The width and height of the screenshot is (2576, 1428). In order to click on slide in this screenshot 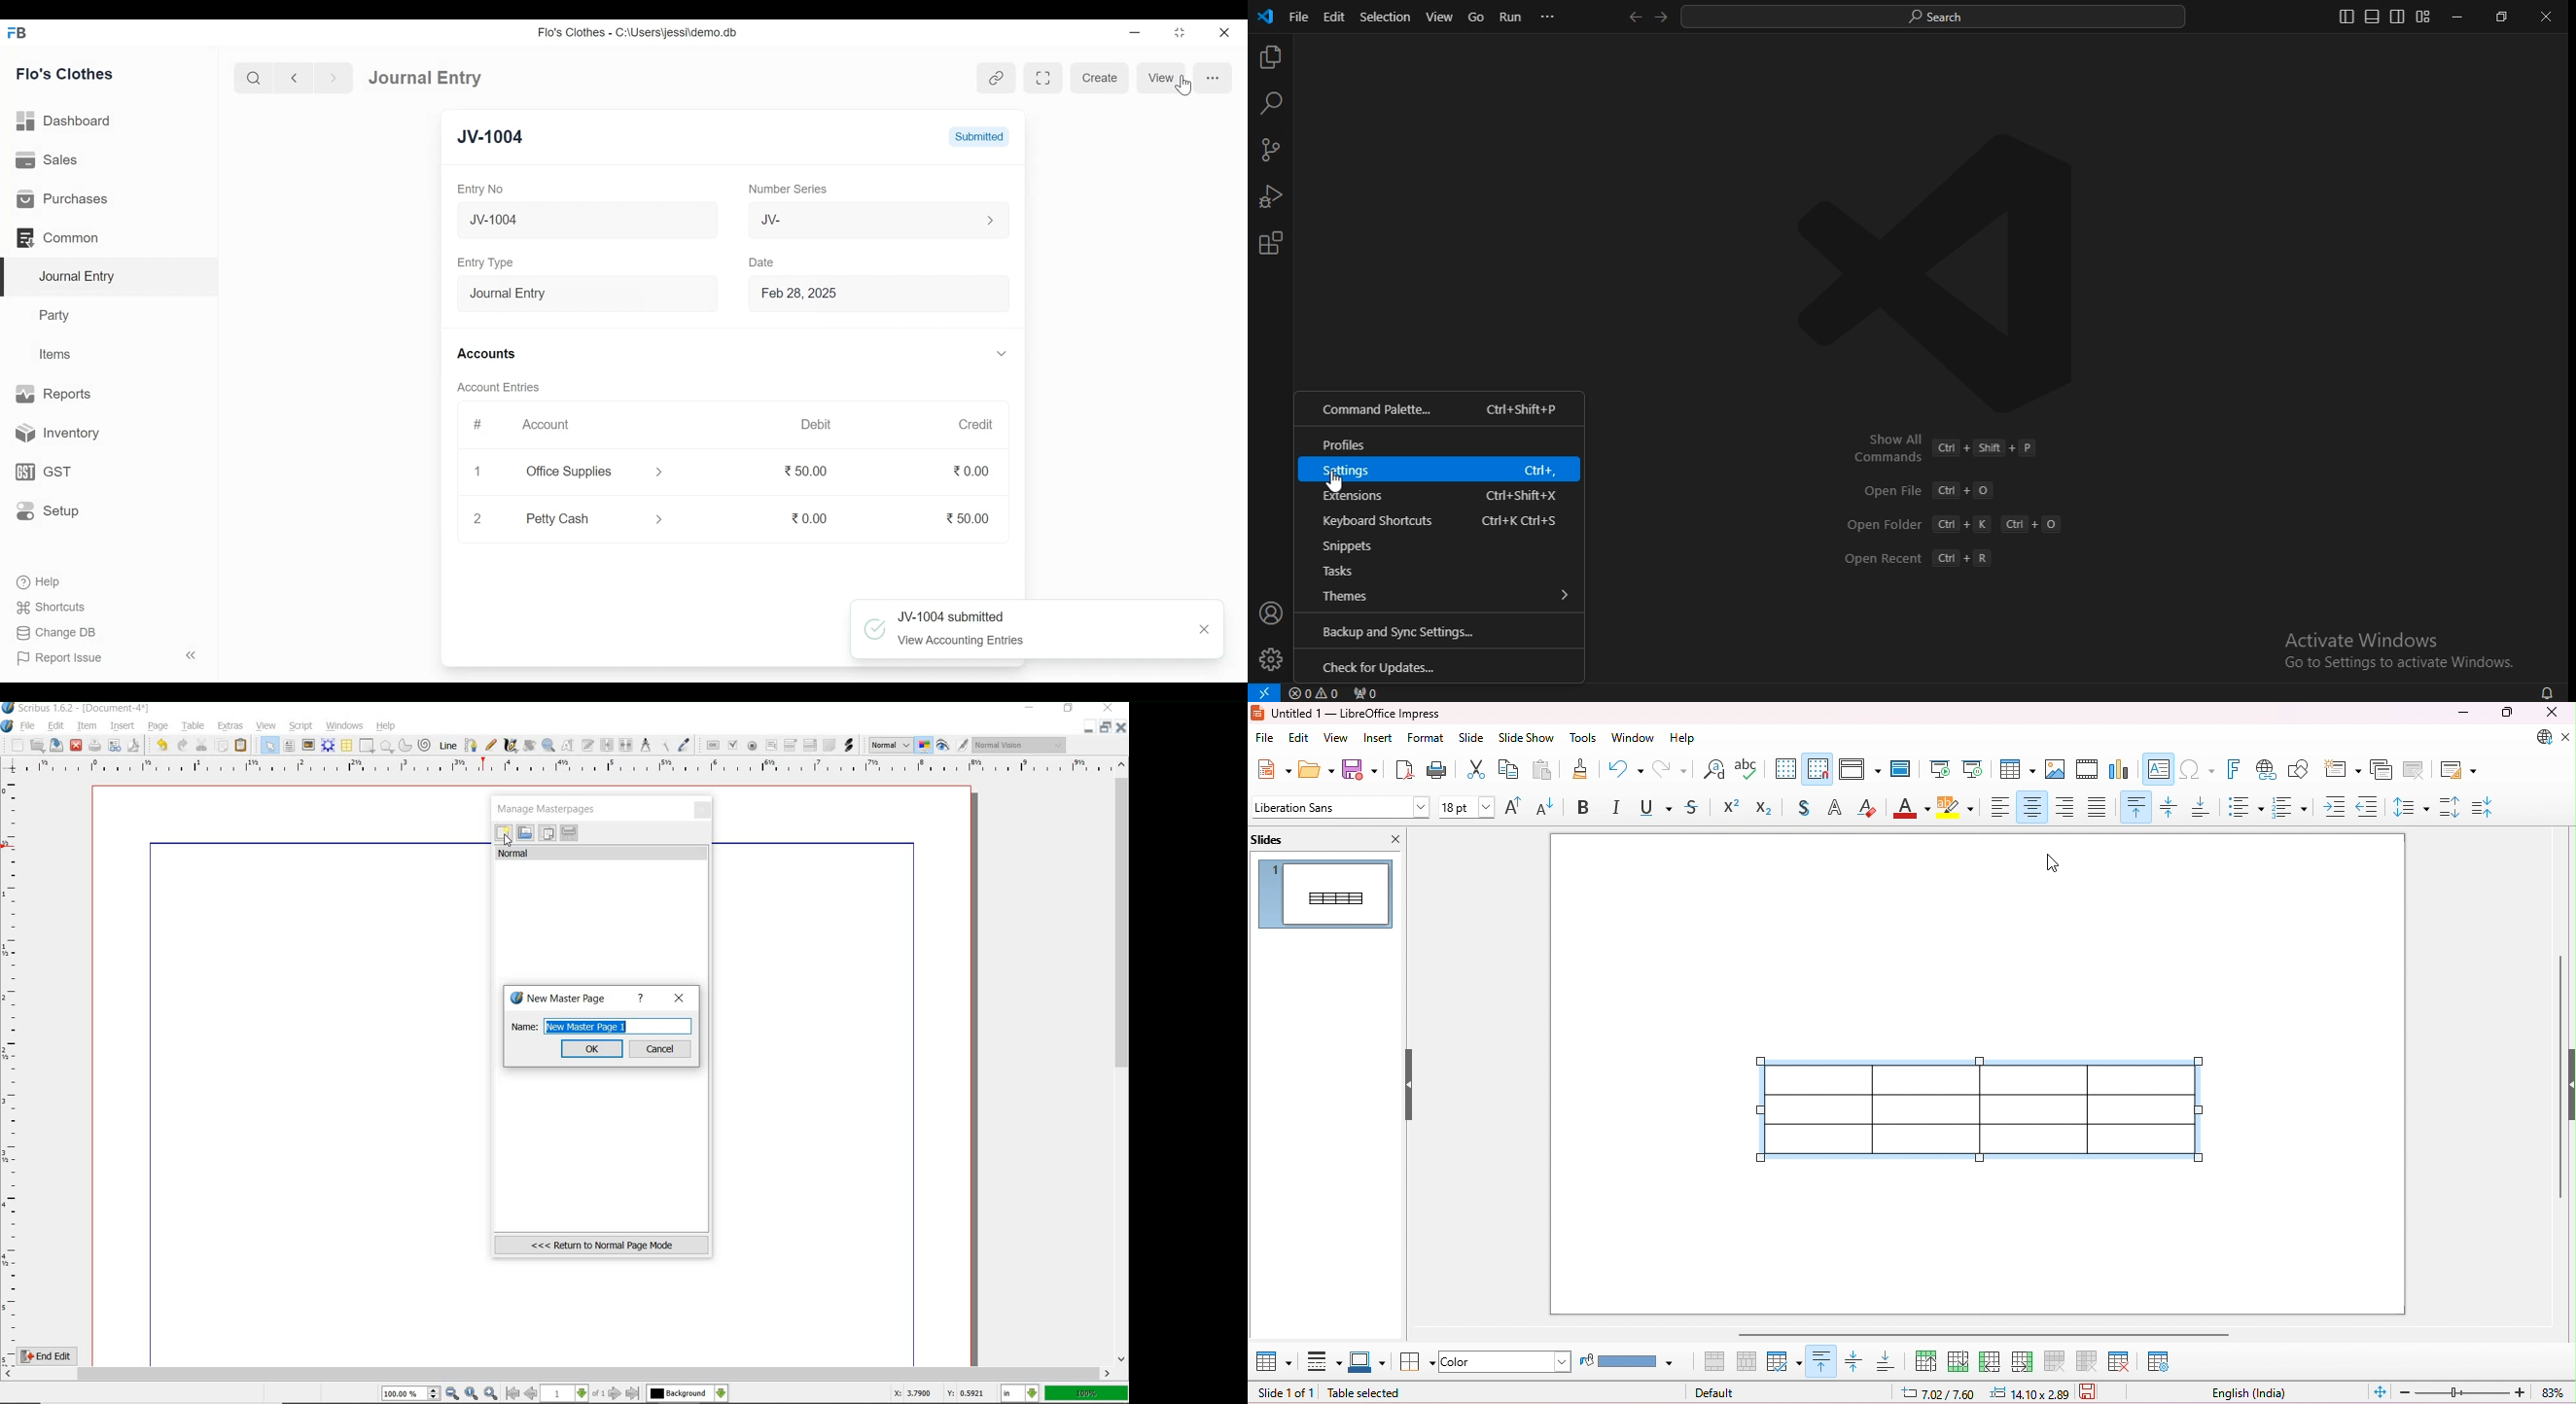, I will do `click(1472, 738)`.